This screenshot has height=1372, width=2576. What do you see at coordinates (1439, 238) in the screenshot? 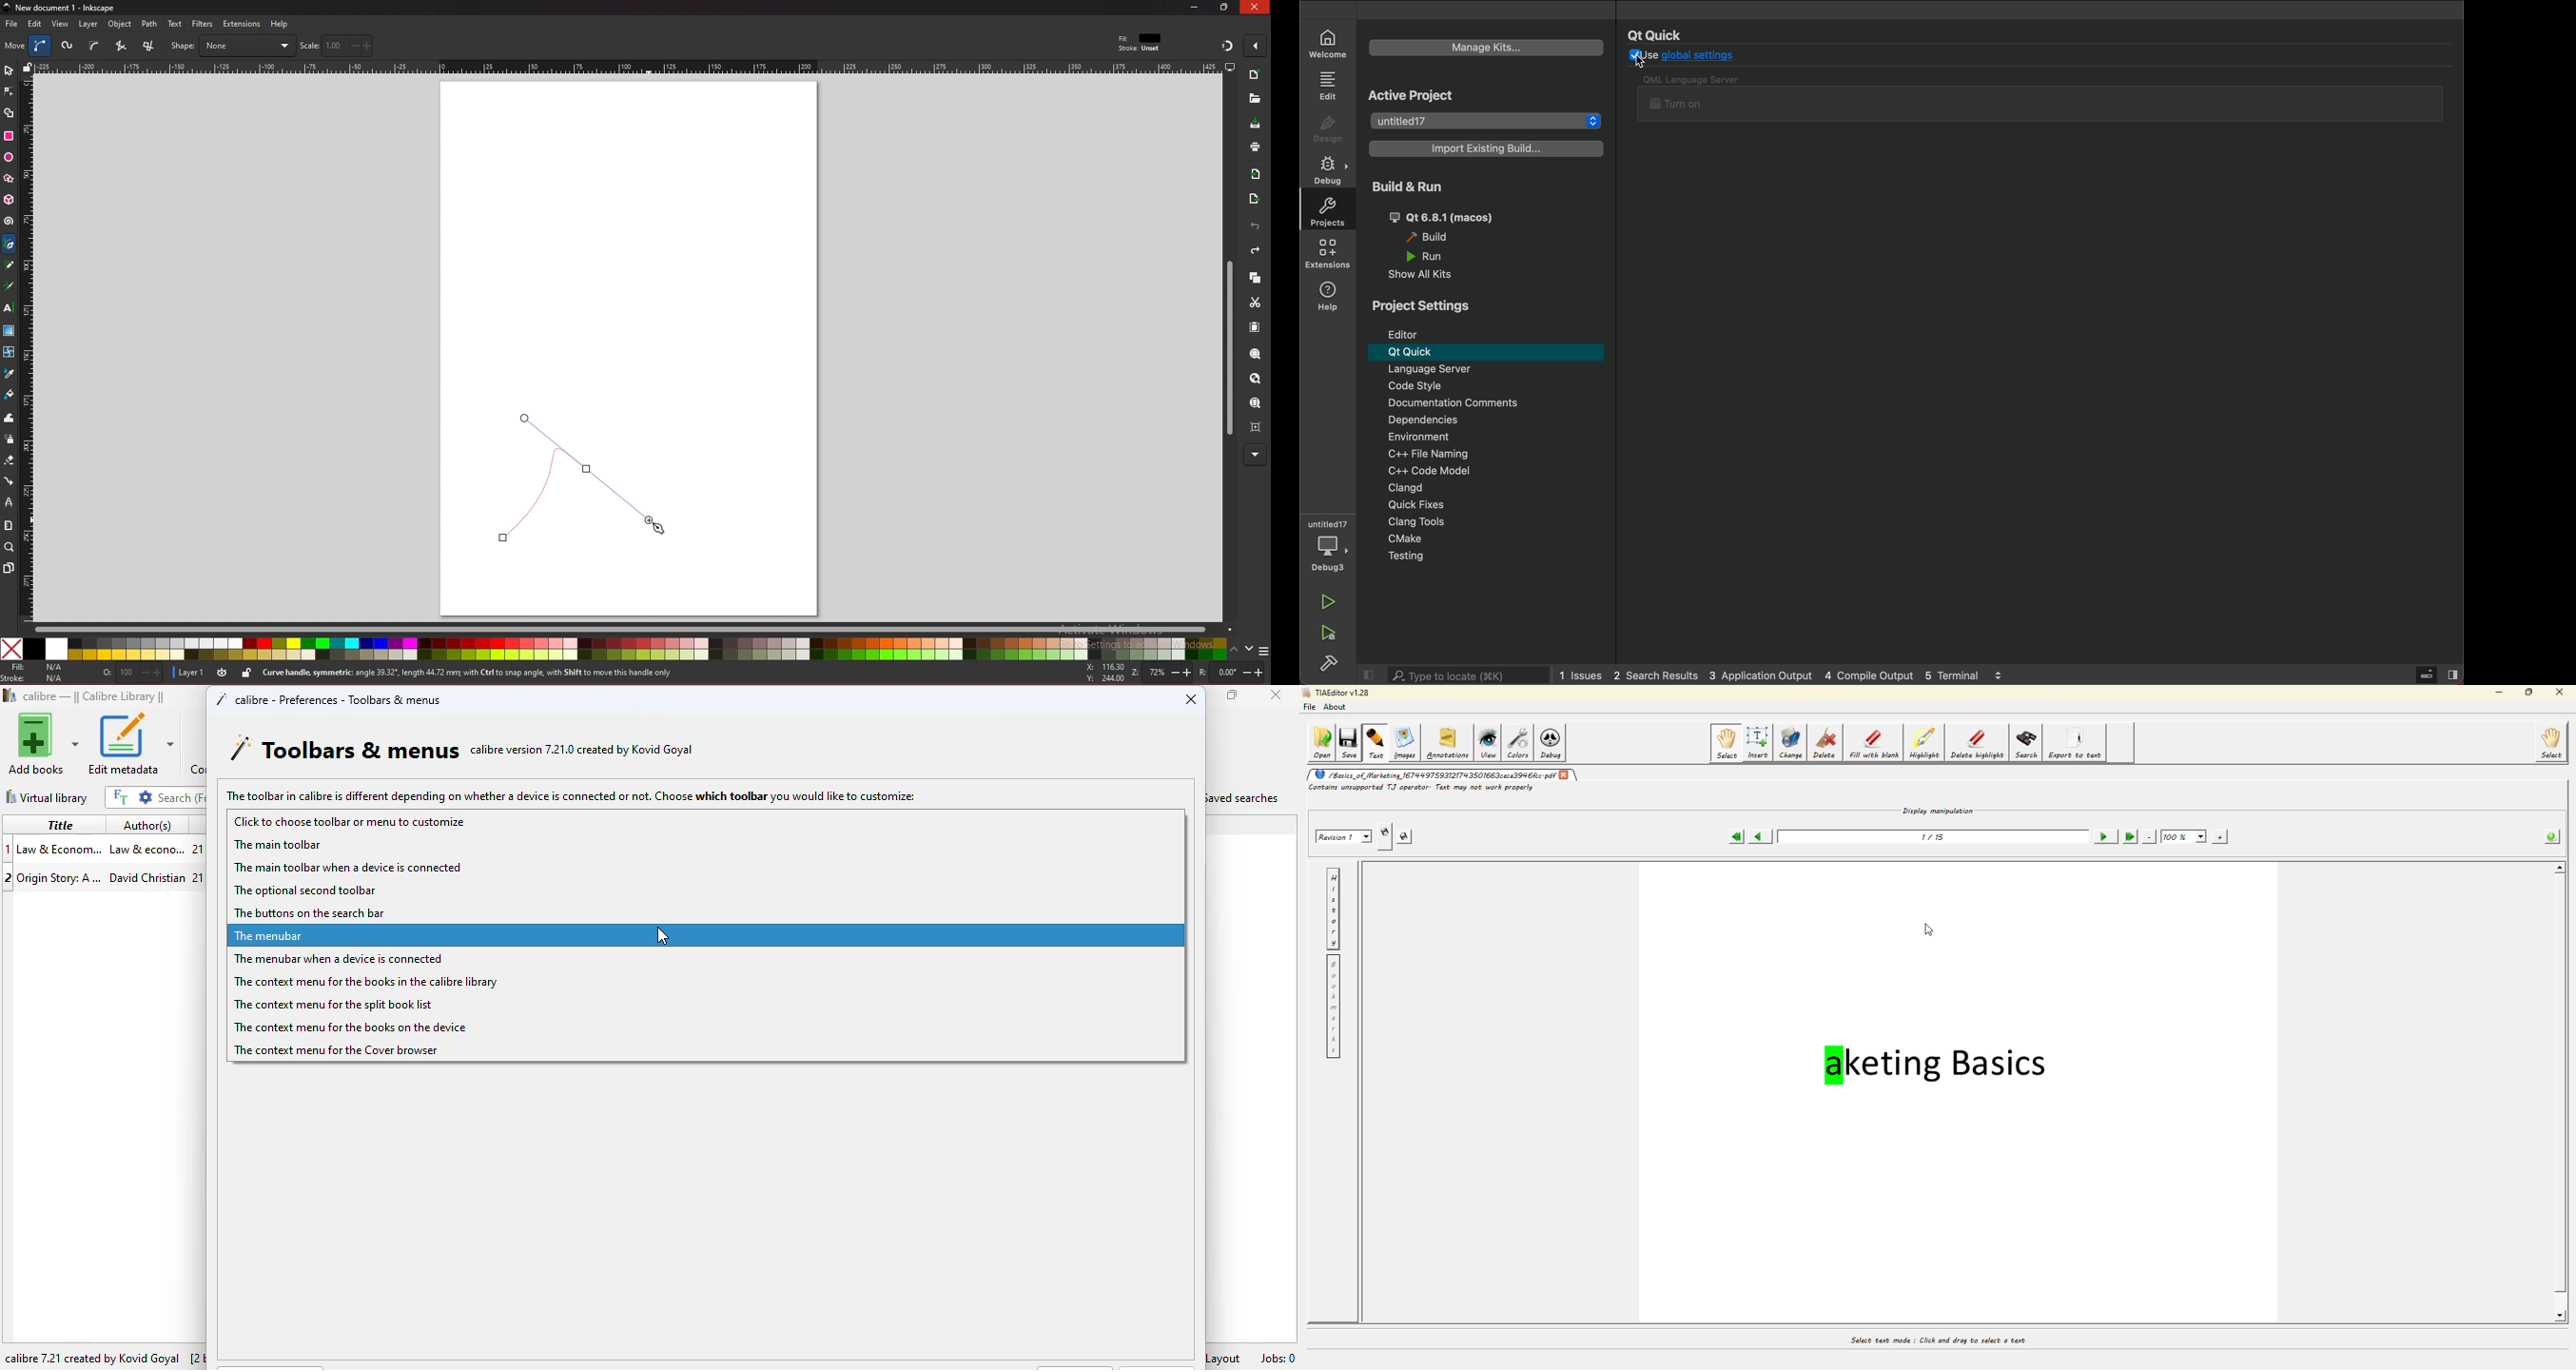
I see `build` at bounding box center [1439, 238].